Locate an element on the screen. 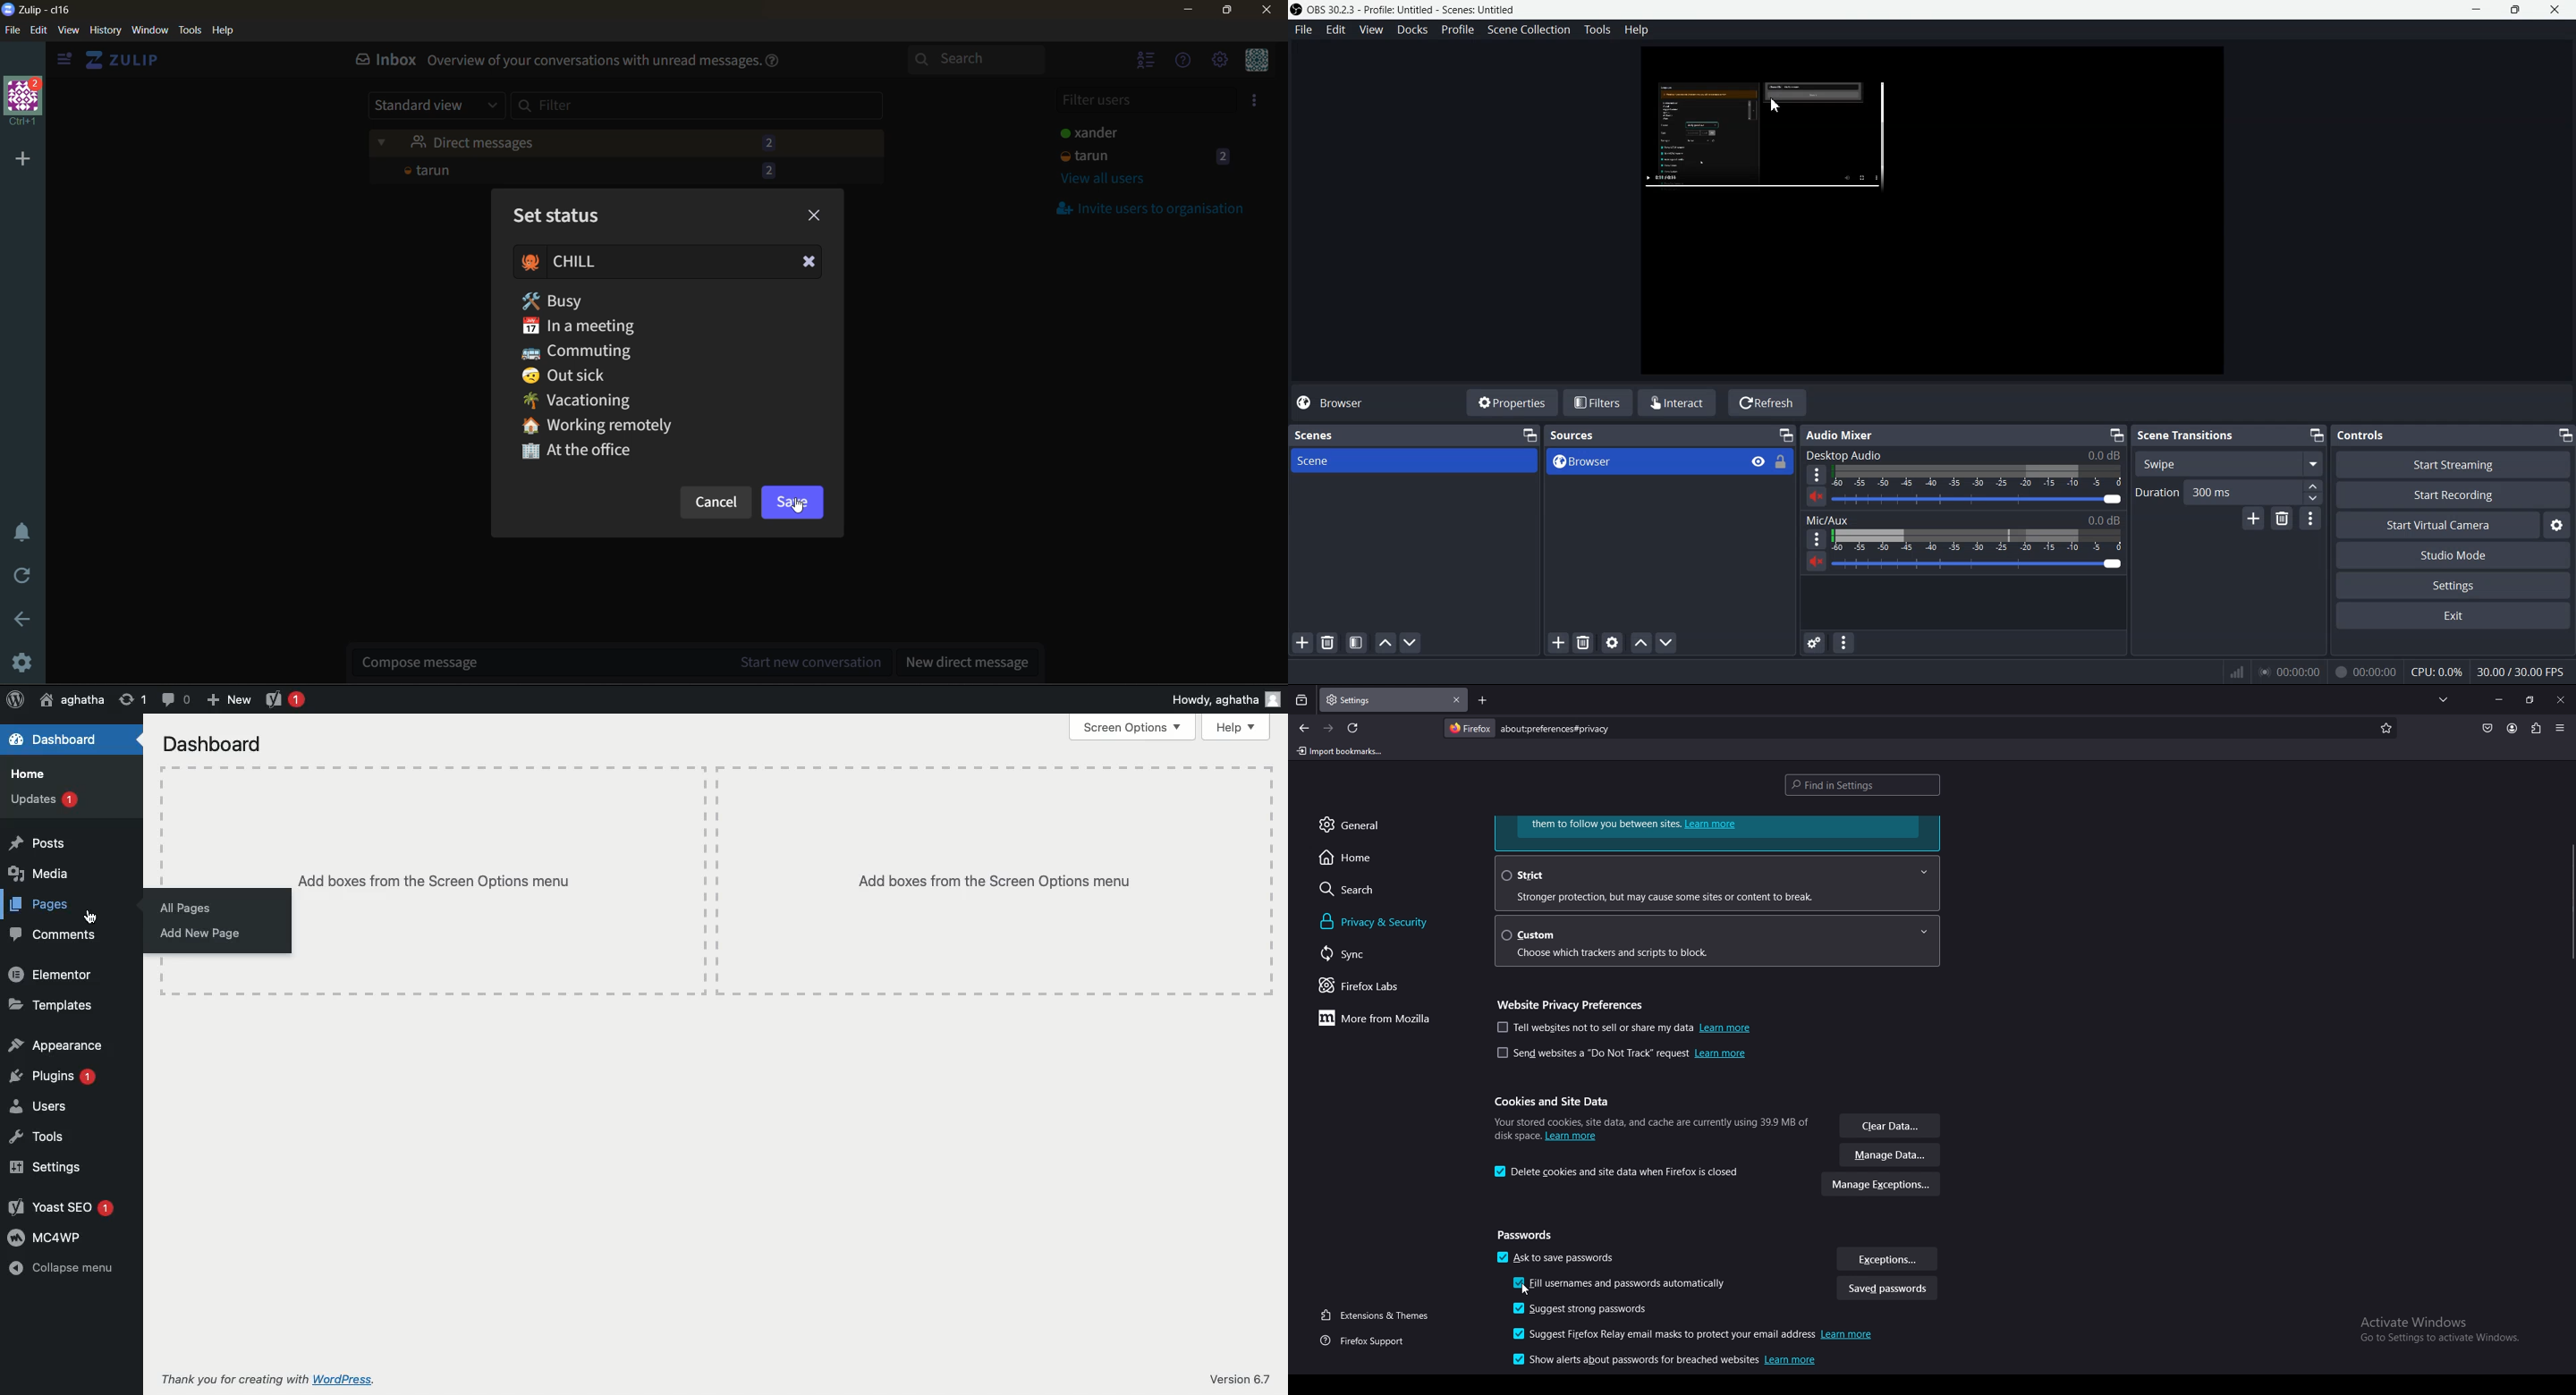 The height and width of the screenshot is (1400, 2576). Add configurable transition is located at coordinates (2254, 519).